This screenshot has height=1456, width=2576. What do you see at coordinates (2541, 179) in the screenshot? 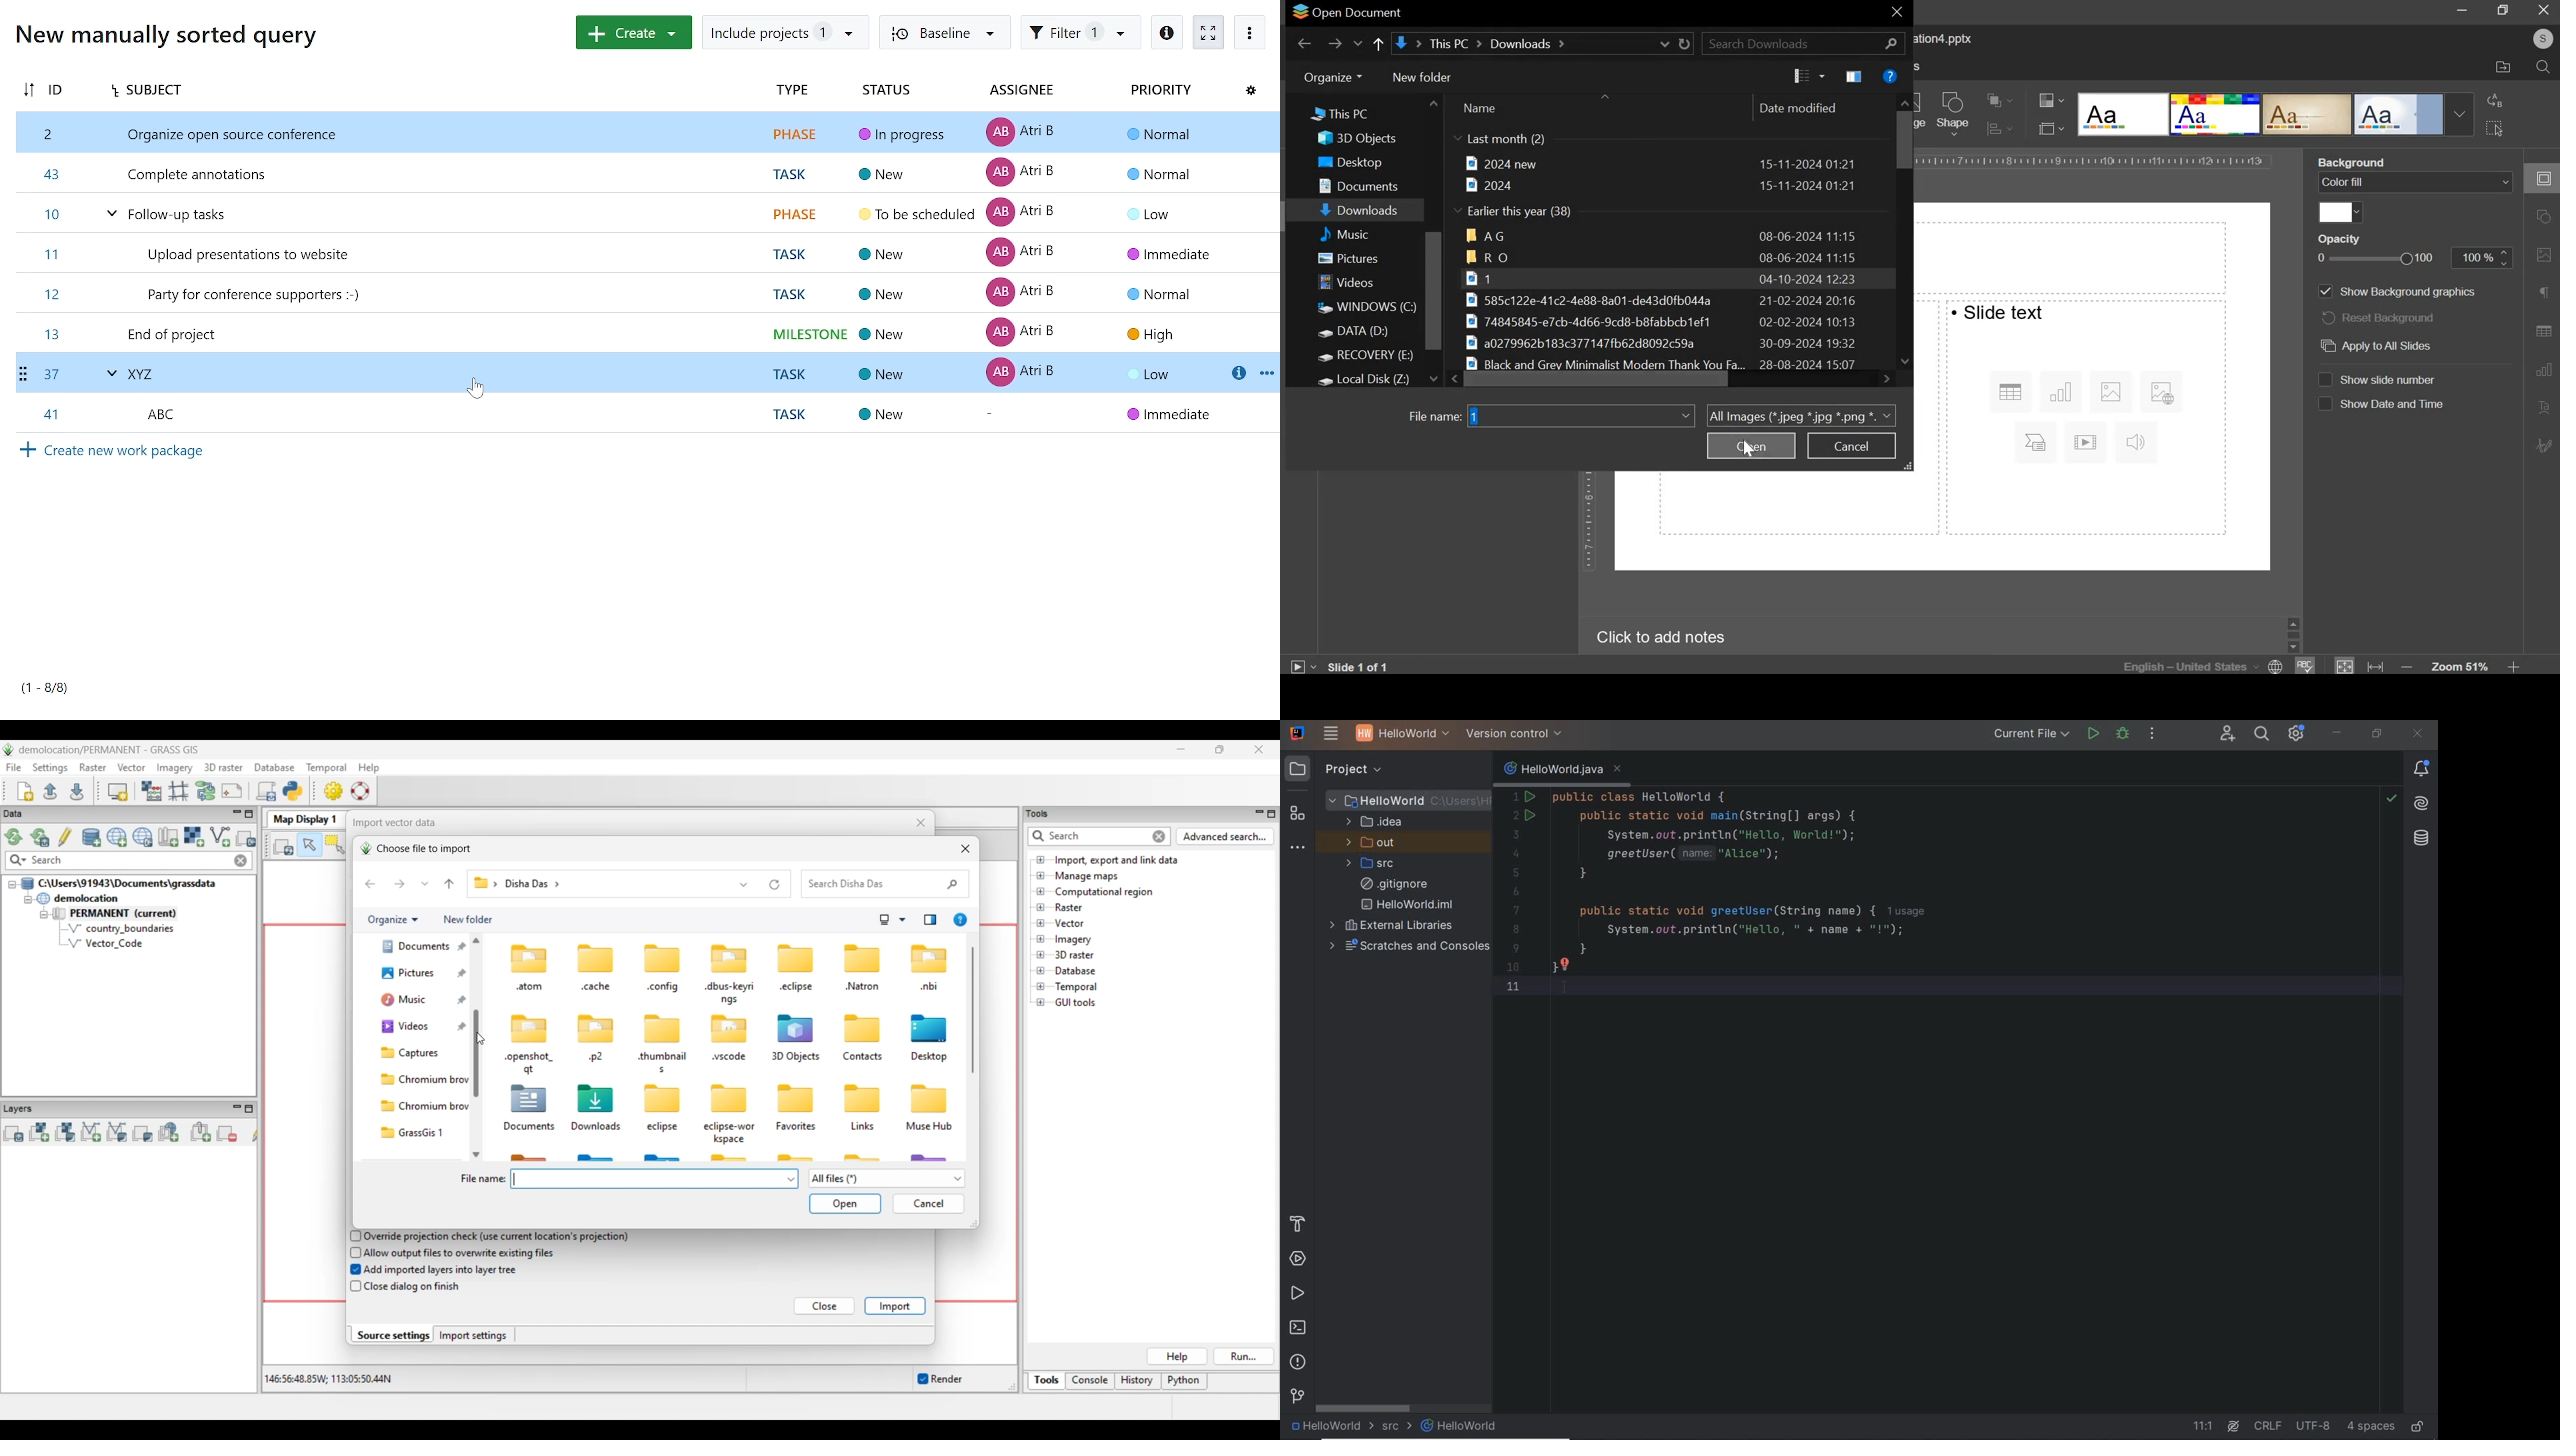
I see `slide setting` at bounding box center [2541, 179].